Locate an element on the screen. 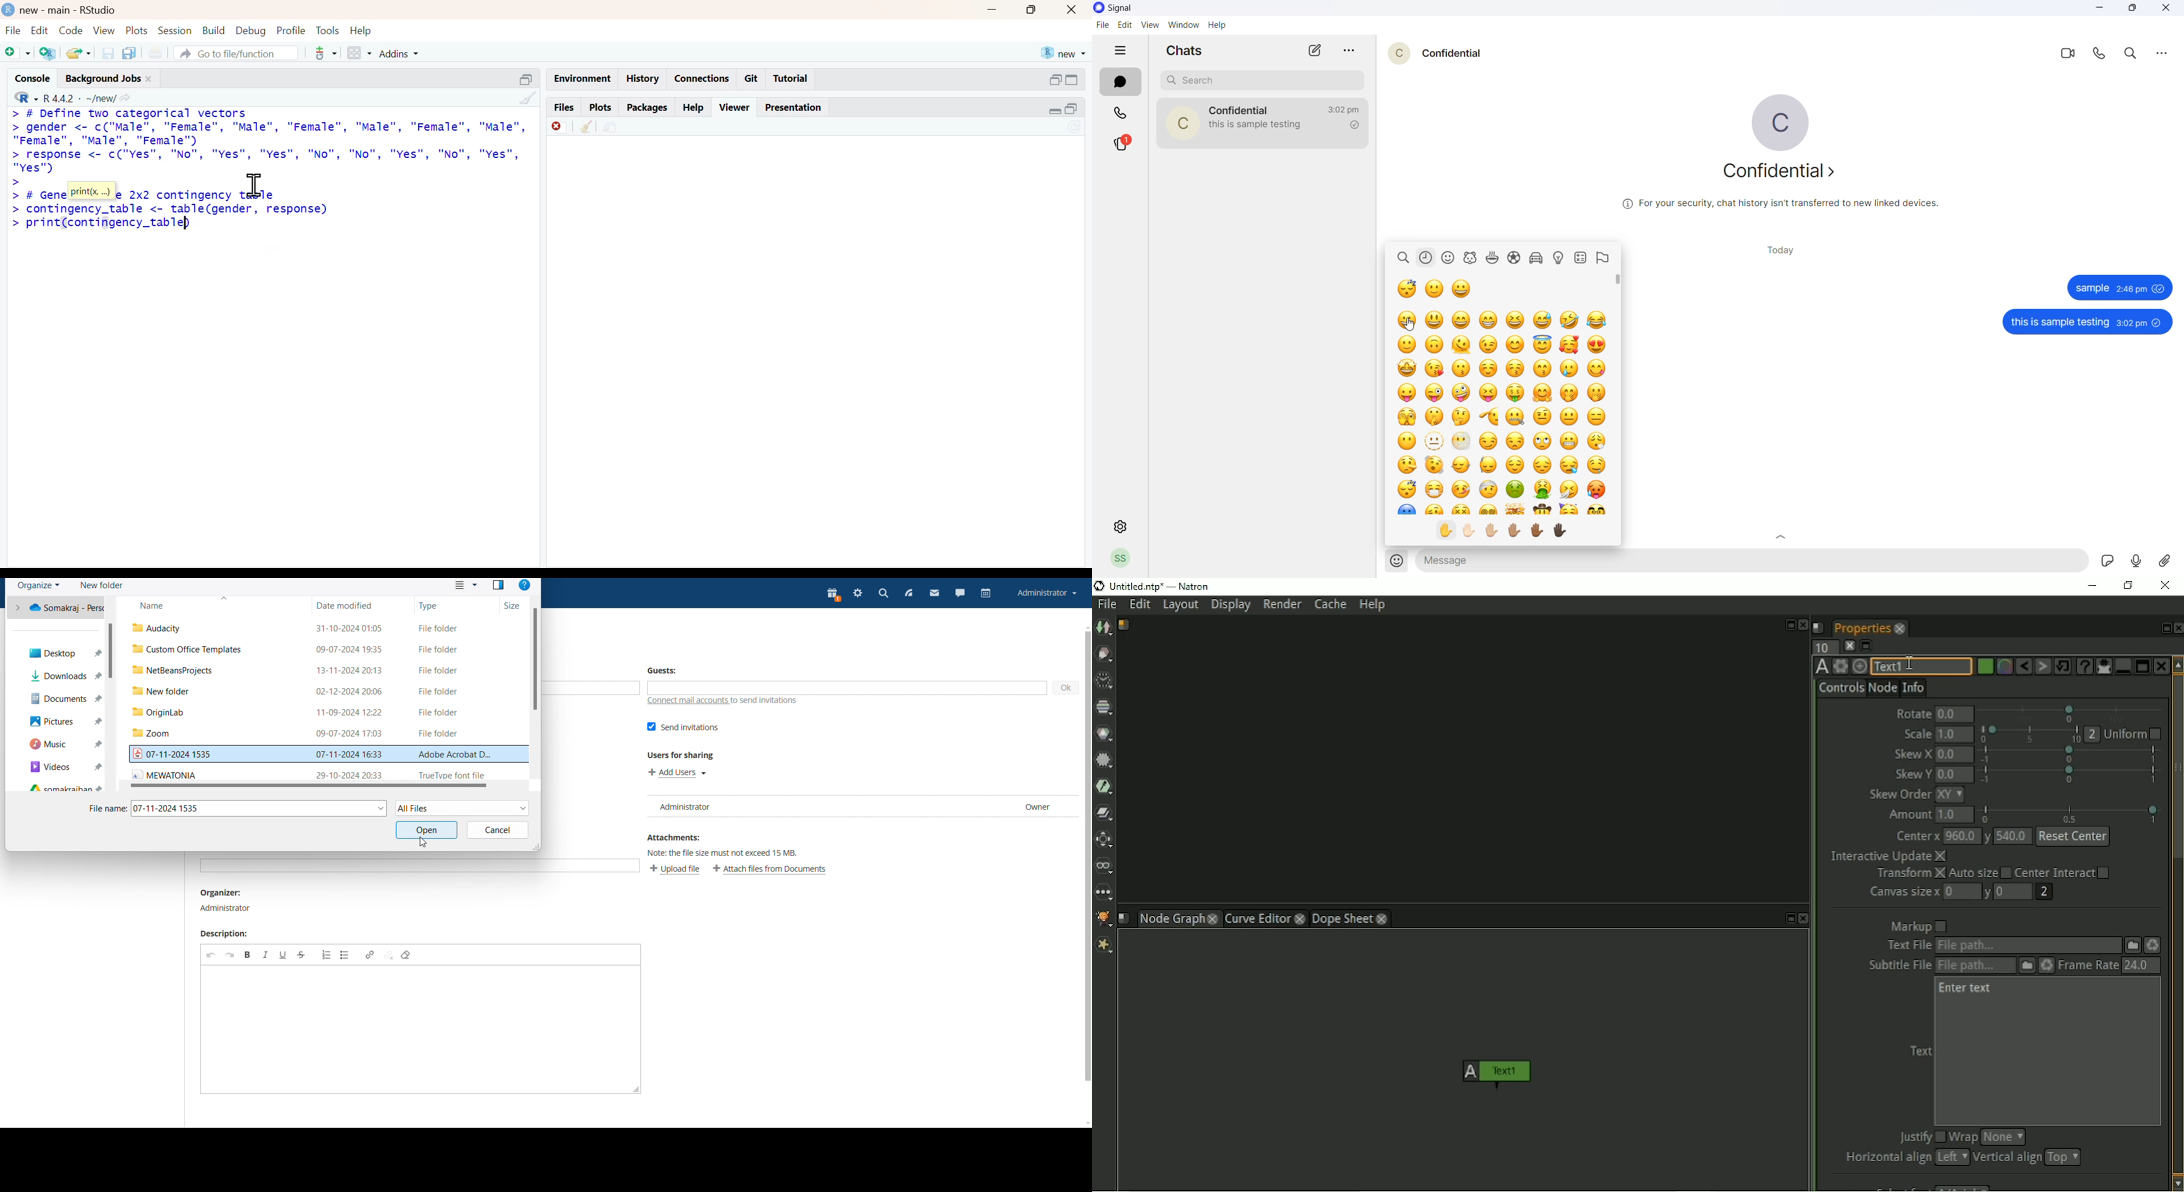 The height and width of the screenshot is (1204, 2184).  is located at coordinates (414, 869).